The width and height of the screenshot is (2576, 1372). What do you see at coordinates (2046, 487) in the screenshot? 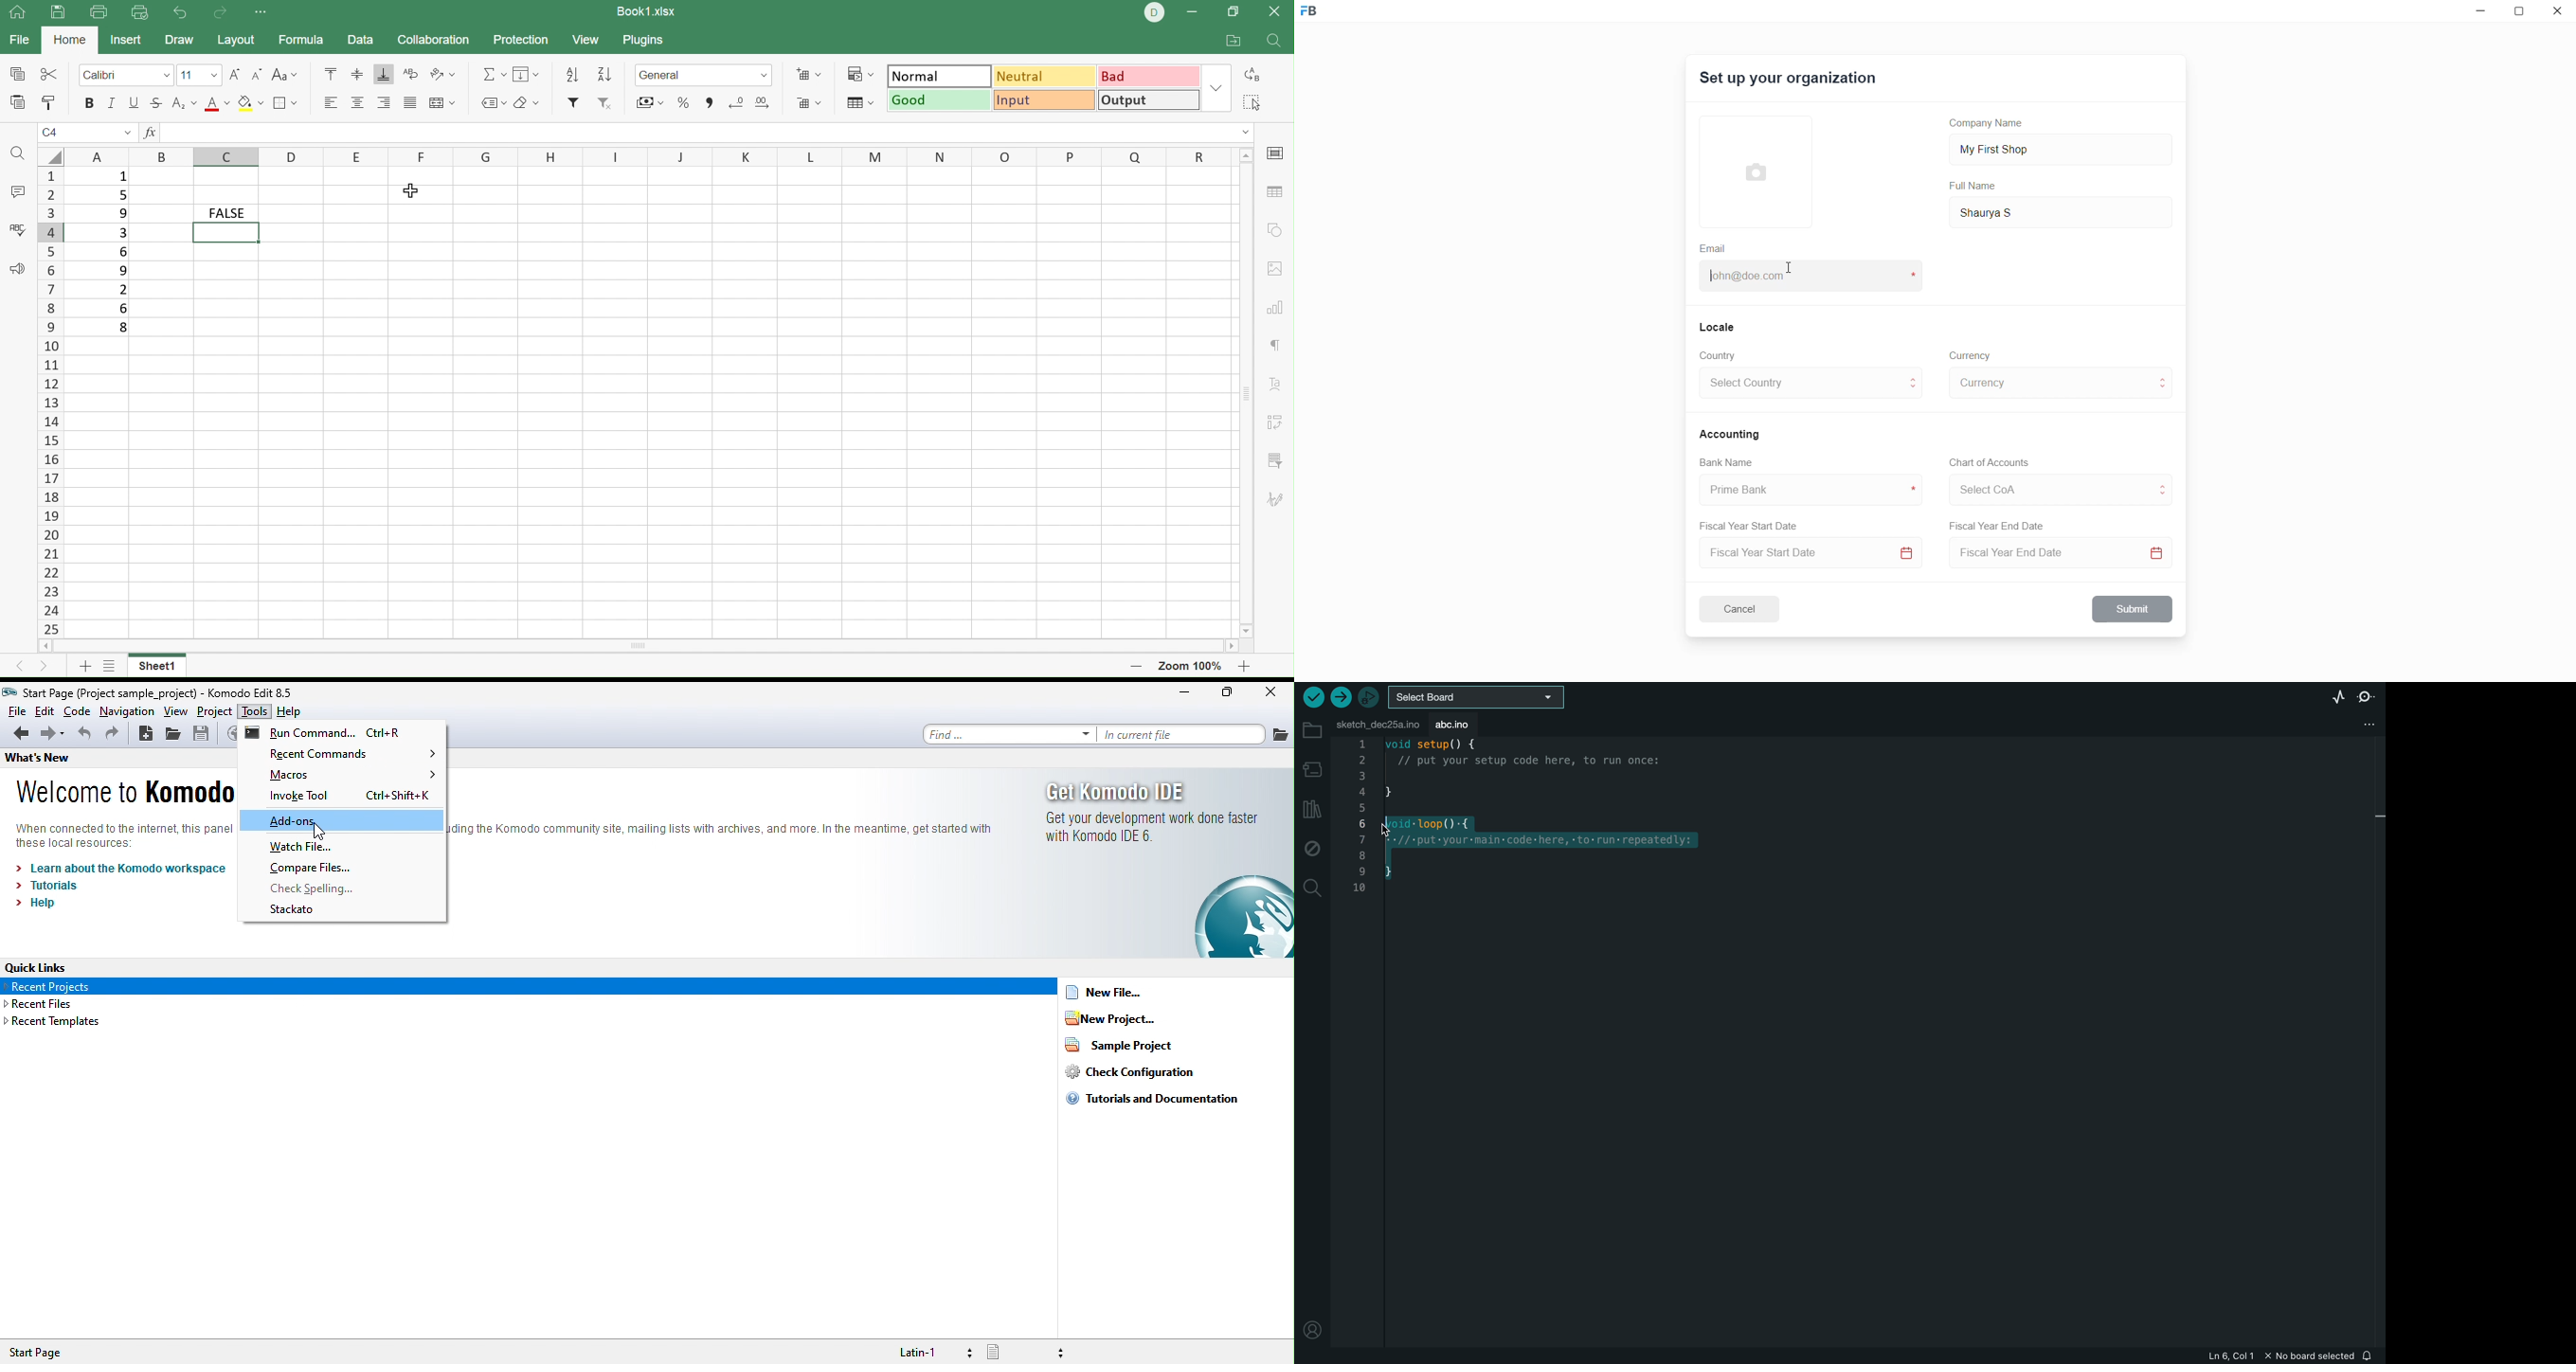
I see `select CoA` at bounding box center [2046, 487].